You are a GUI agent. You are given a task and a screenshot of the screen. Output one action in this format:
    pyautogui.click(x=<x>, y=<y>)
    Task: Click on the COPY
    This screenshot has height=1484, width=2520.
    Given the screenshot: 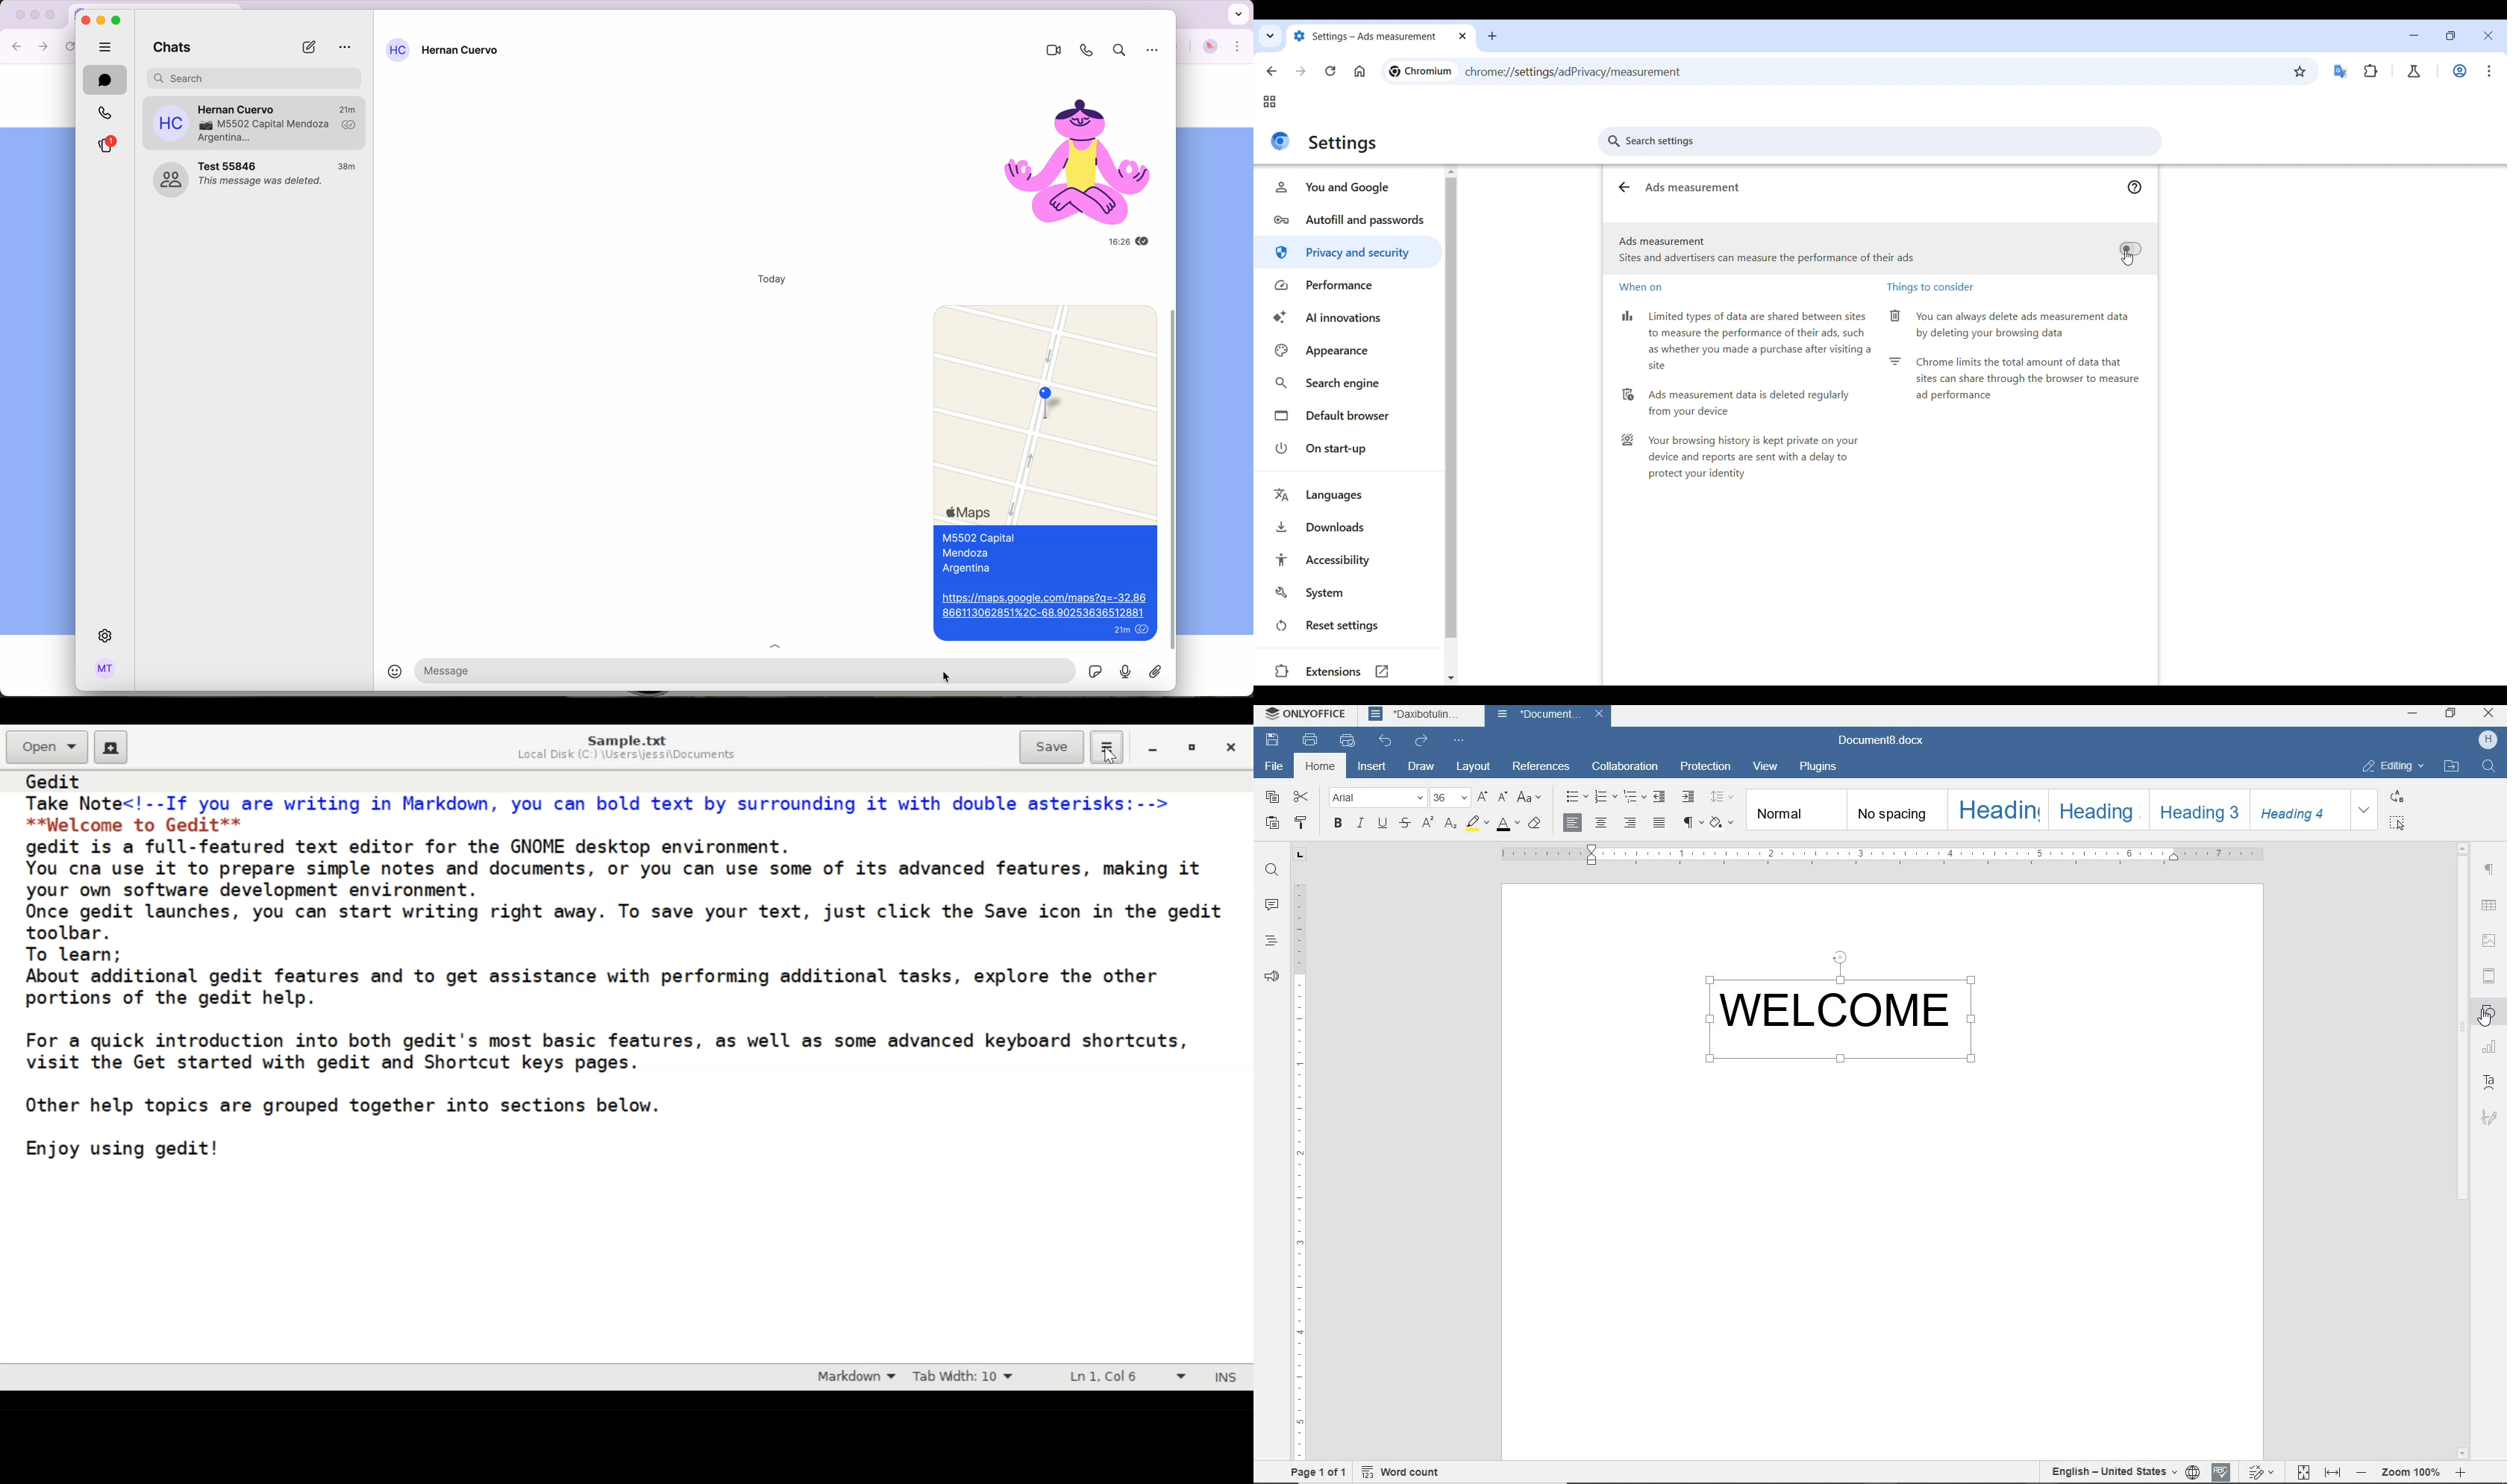 What is the action you would take?
    pyautogui.click(x=1272, y=797)
    